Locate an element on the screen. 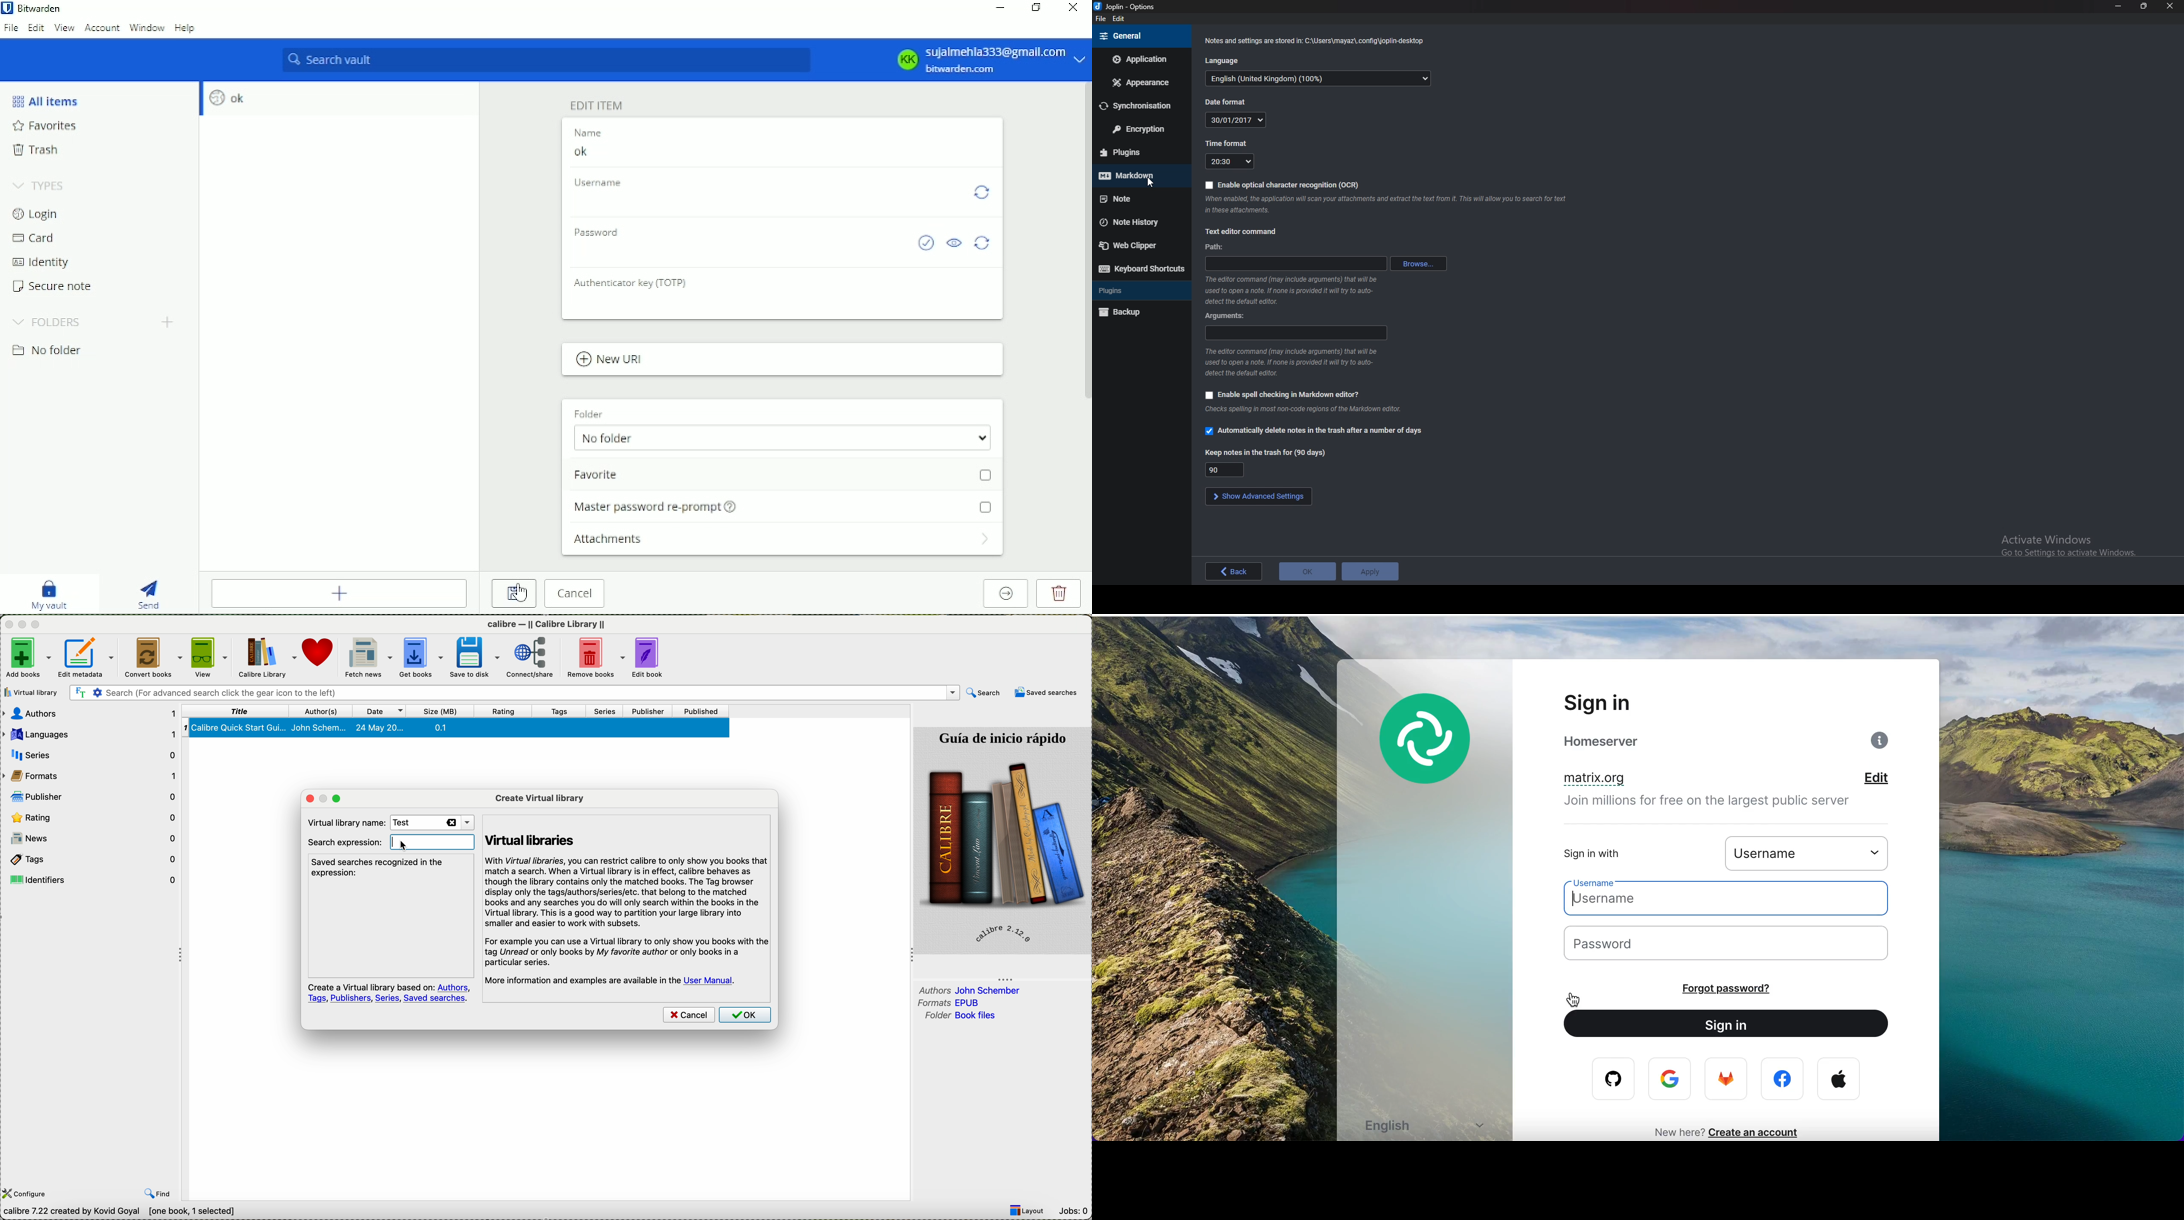  file is located at coordinates (1102, 19).